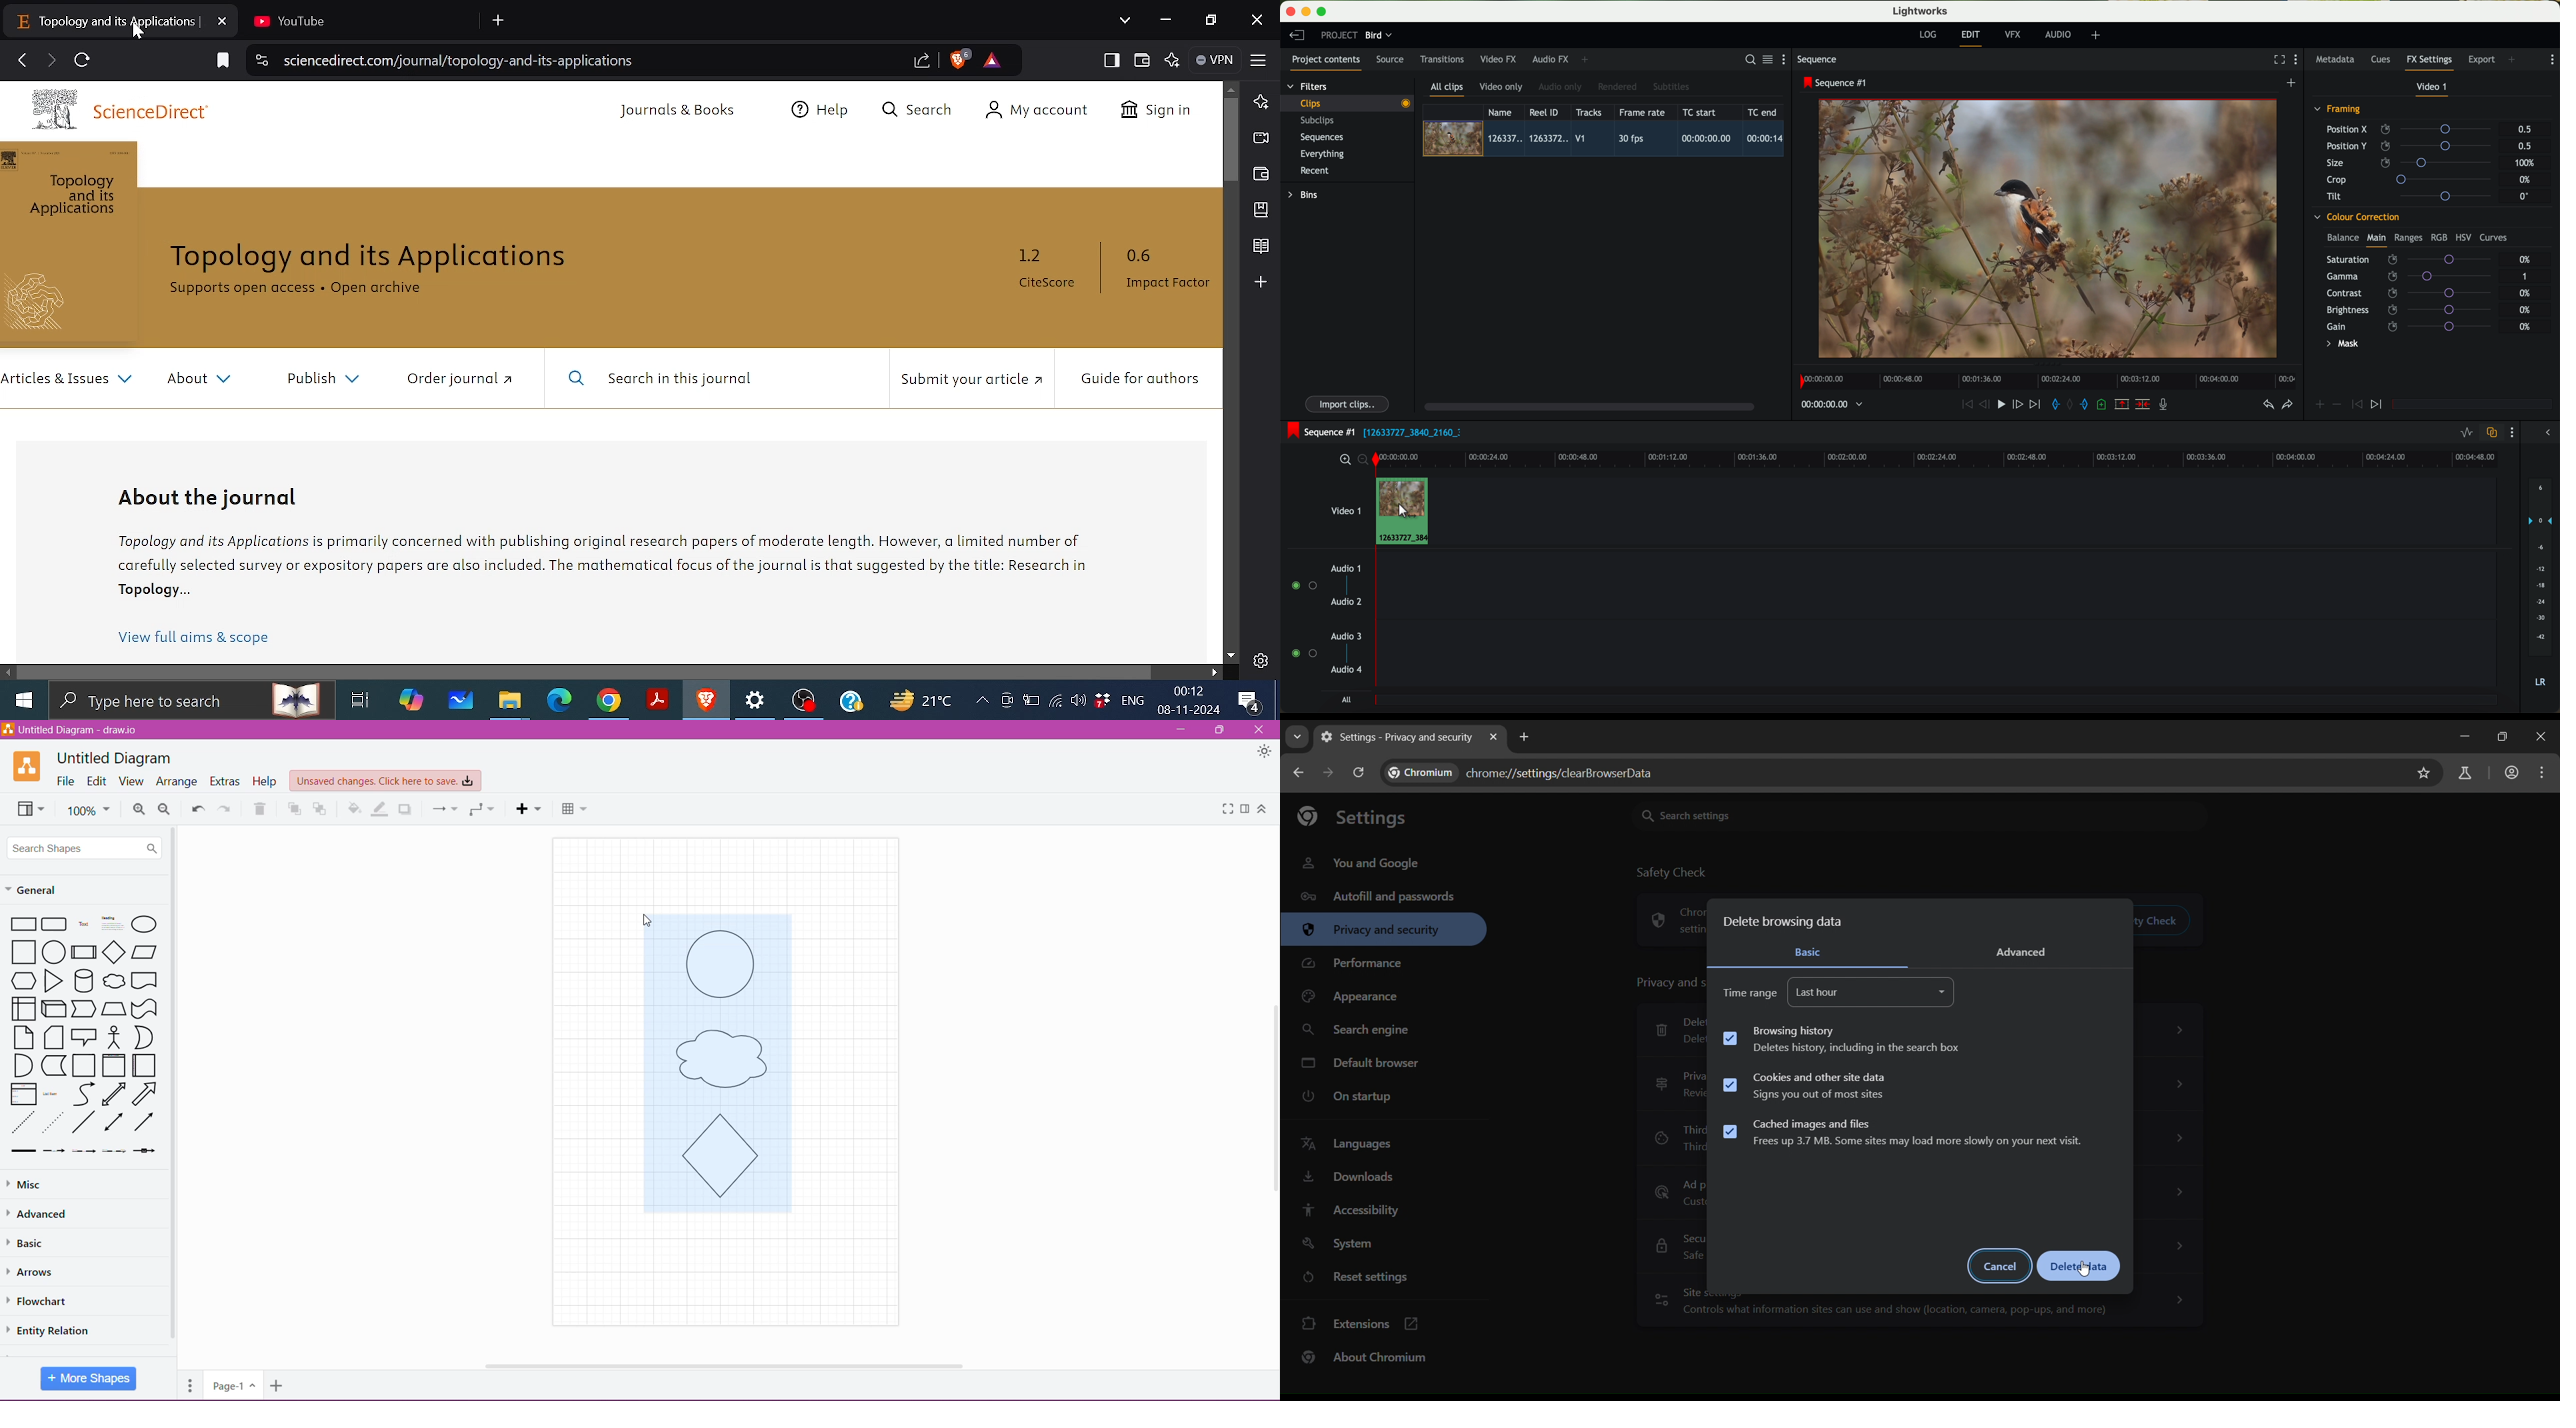 Image resolution: width=2576 pixels, height=1428 pixels. I want to click on sequences, so click(1322, 138).